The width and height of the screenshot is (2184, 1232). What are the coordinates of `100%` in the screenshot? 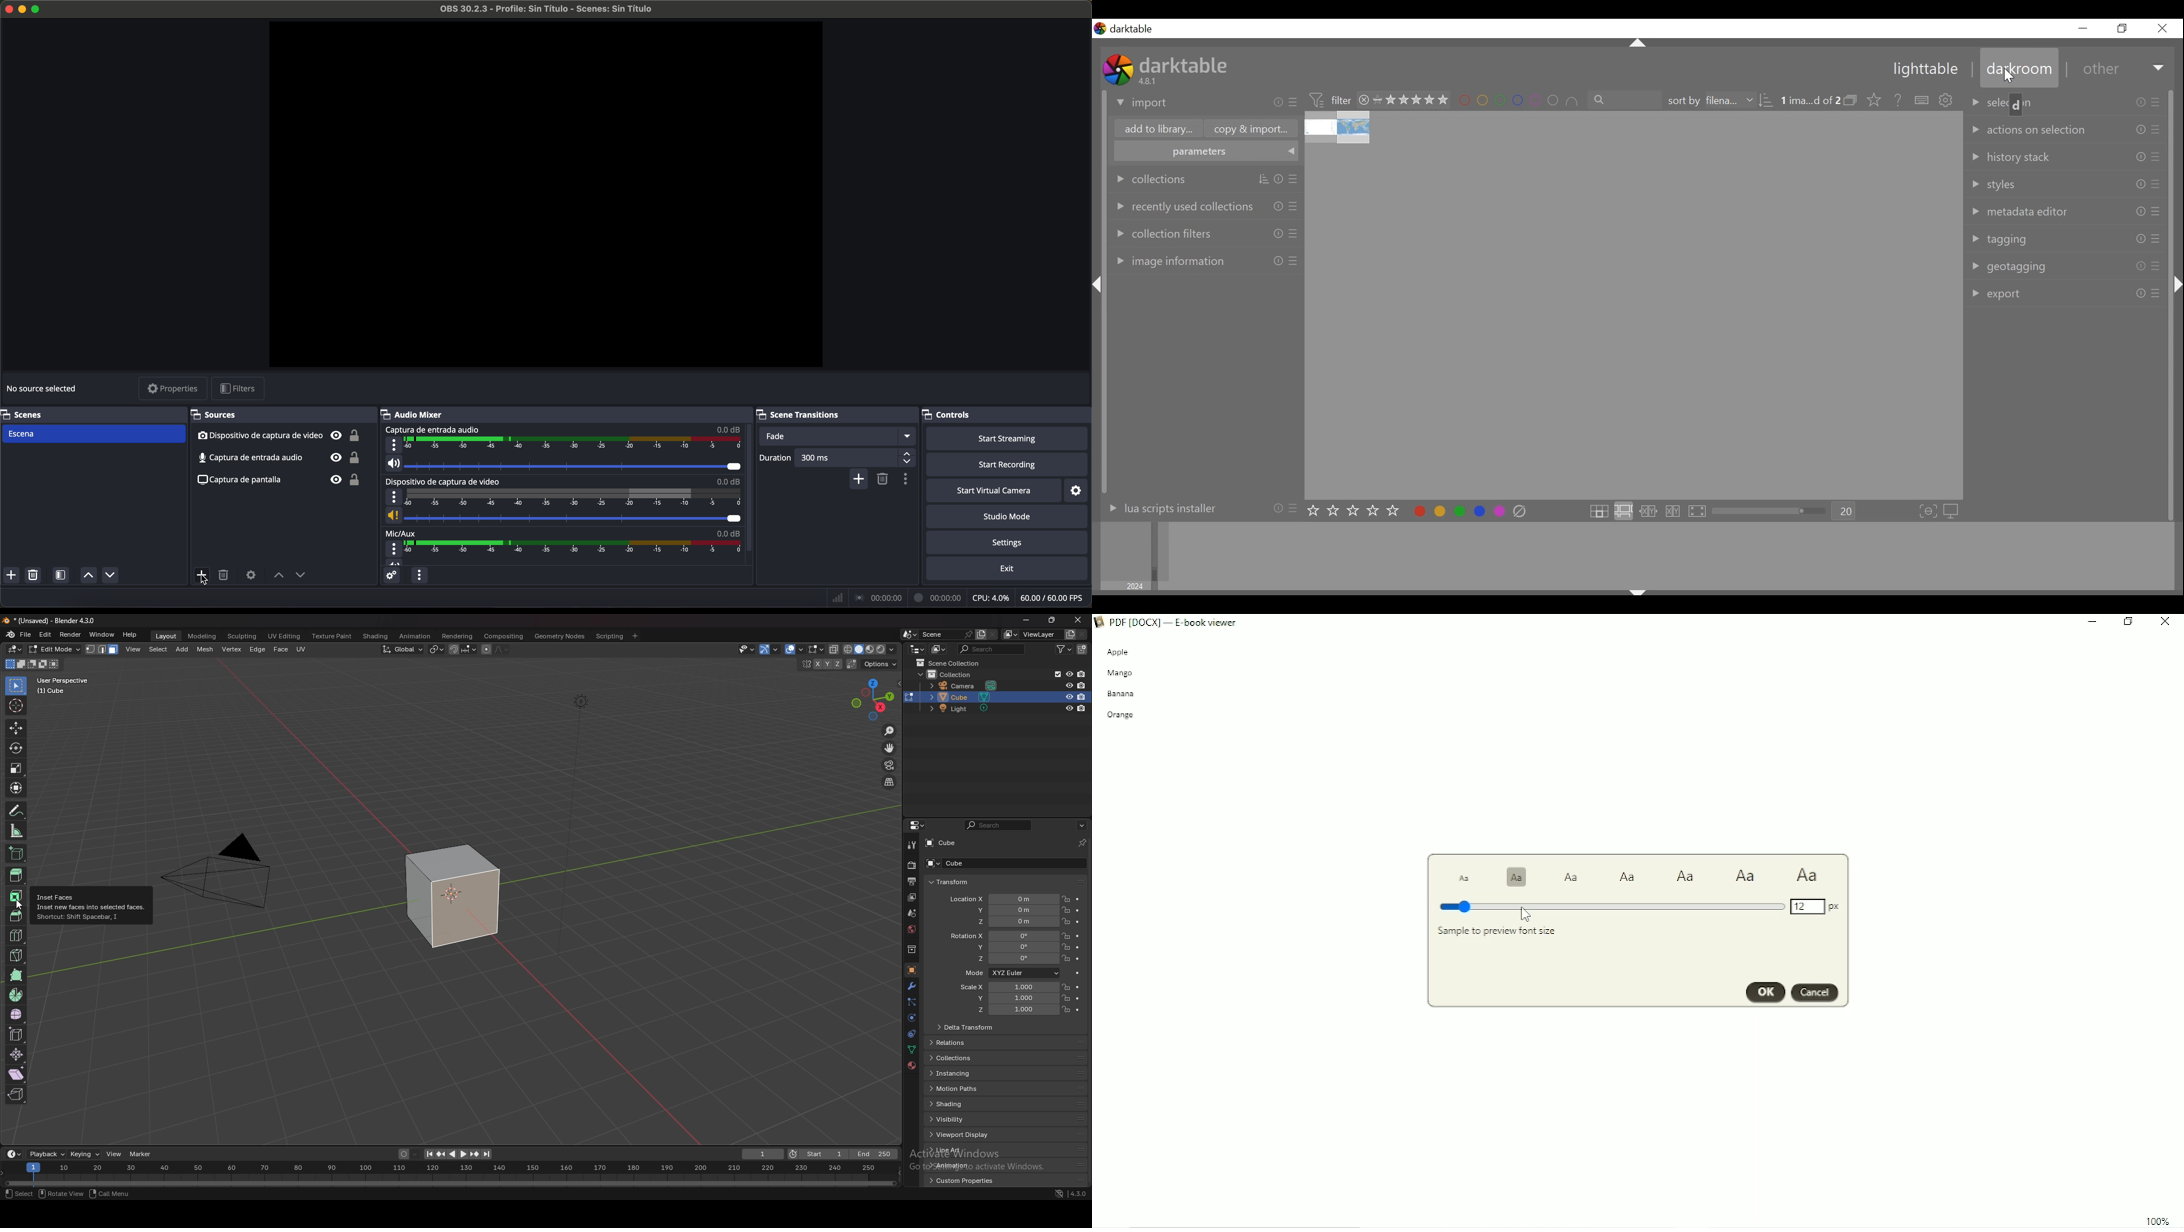 It's located at (2159, 1220).